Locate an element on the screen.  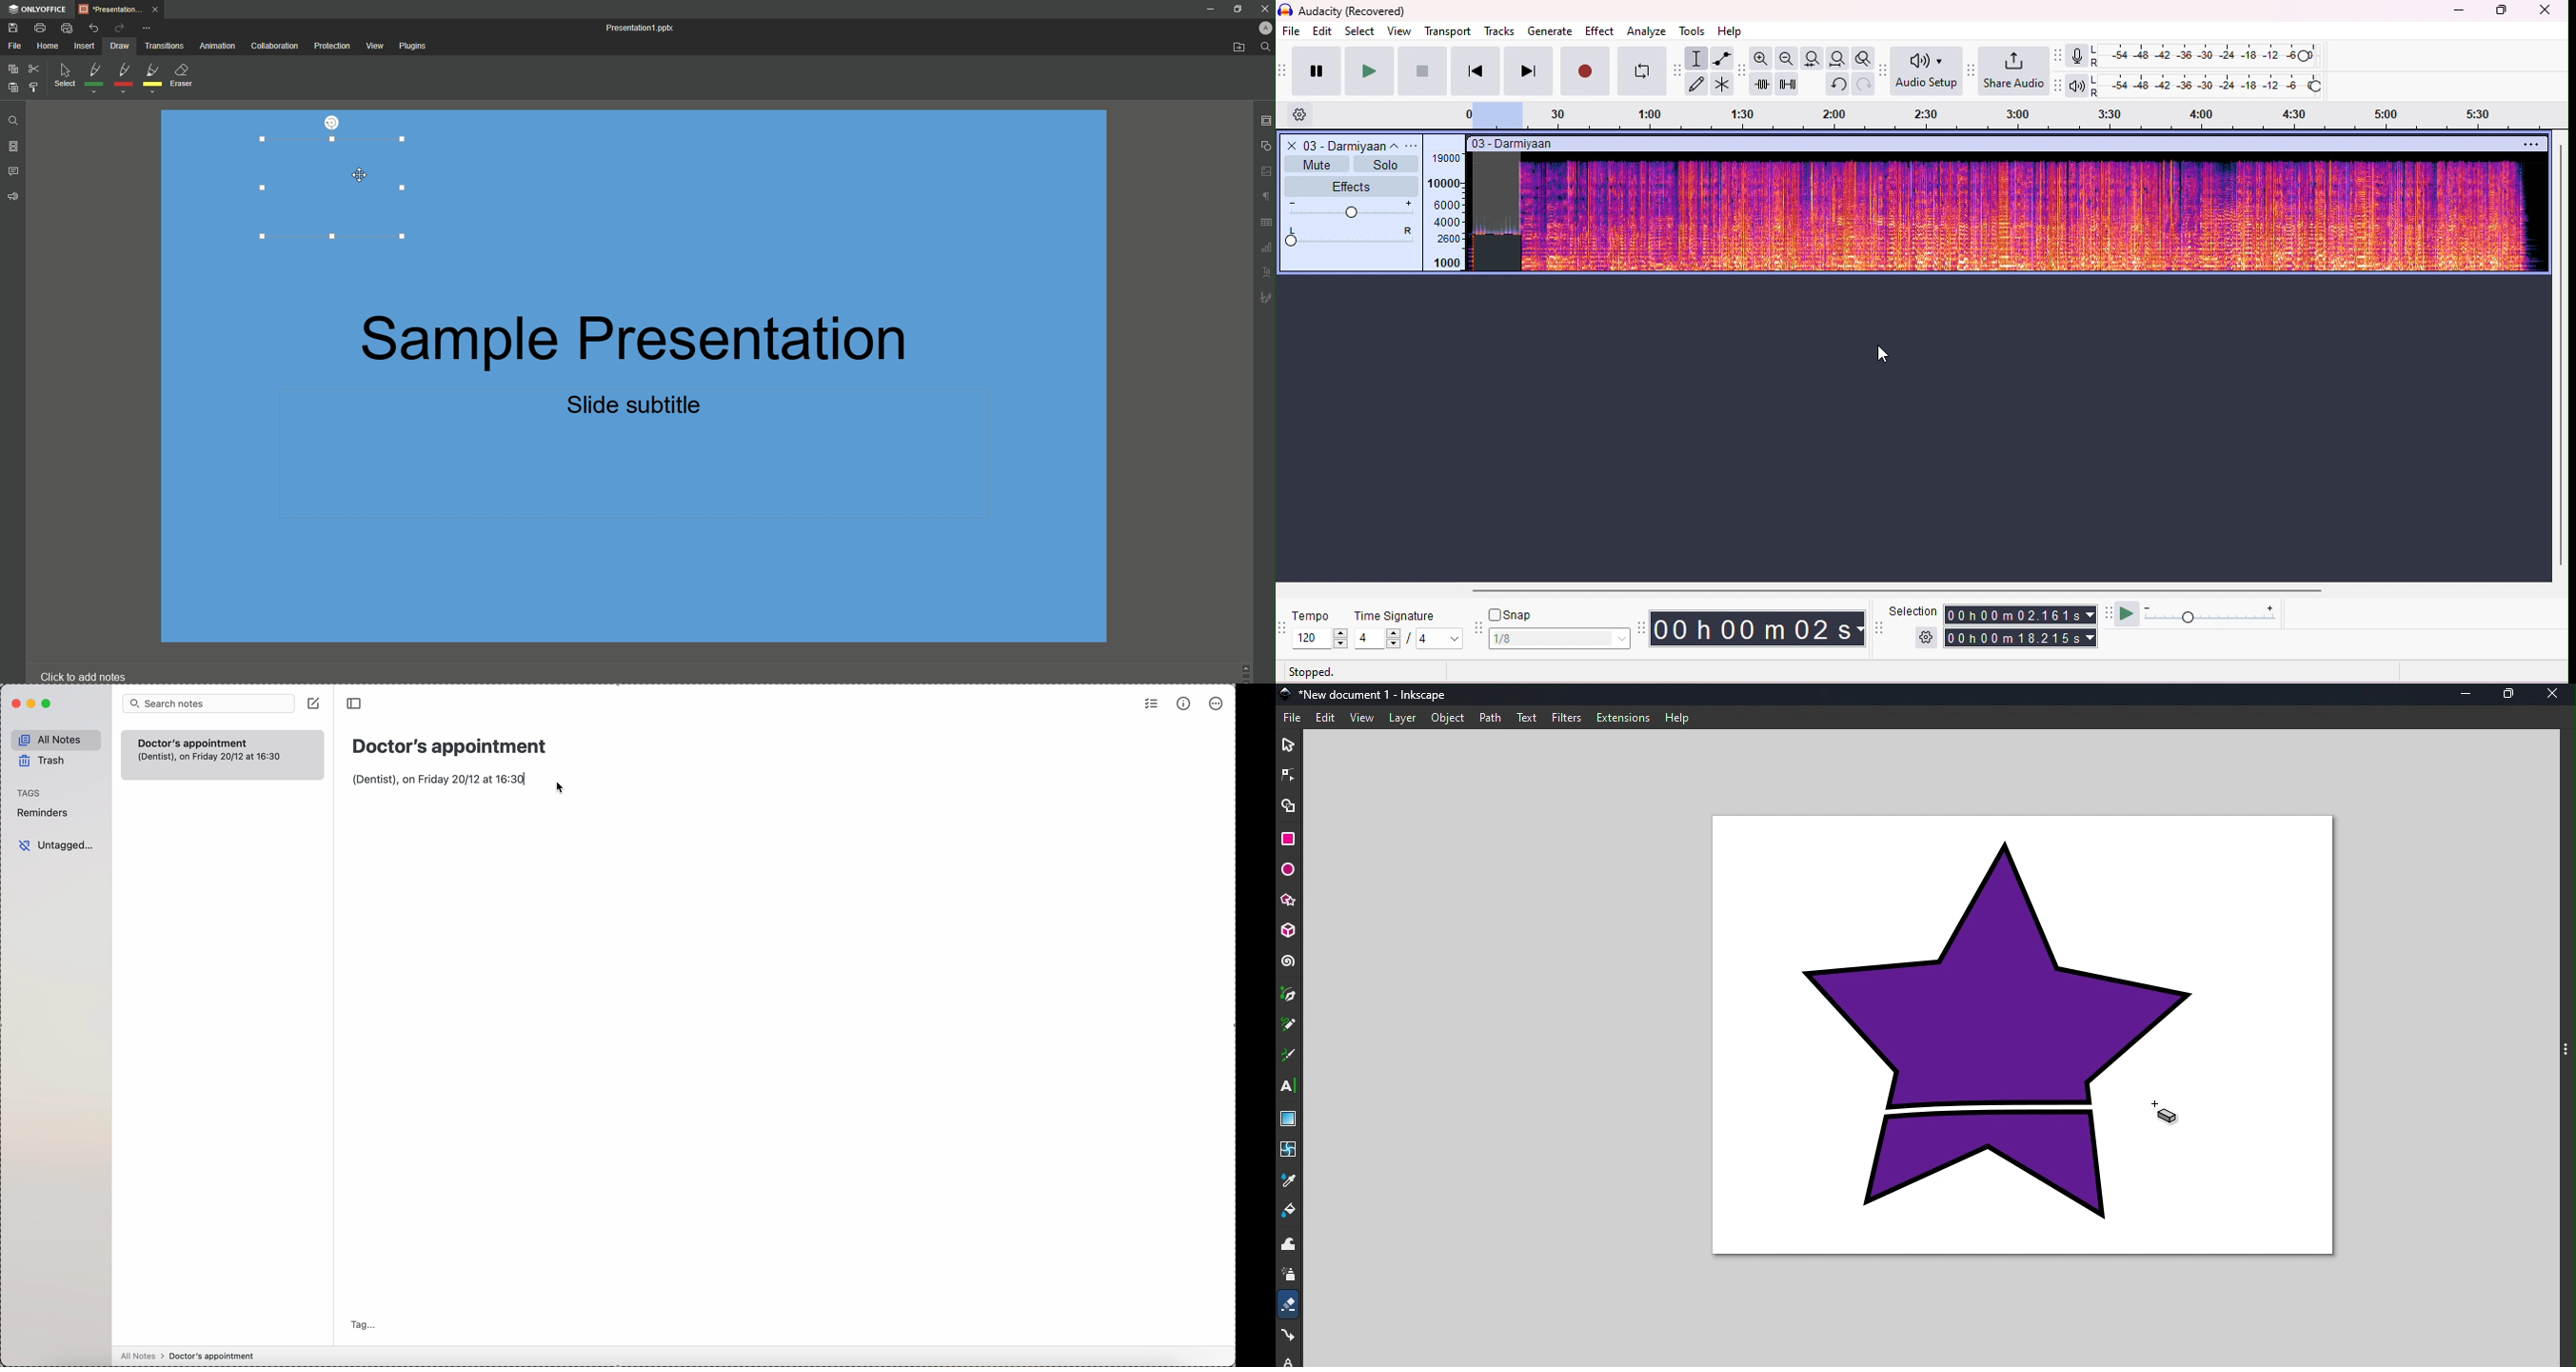
title: Doctor's appointment is located at coordinates (448, 745).